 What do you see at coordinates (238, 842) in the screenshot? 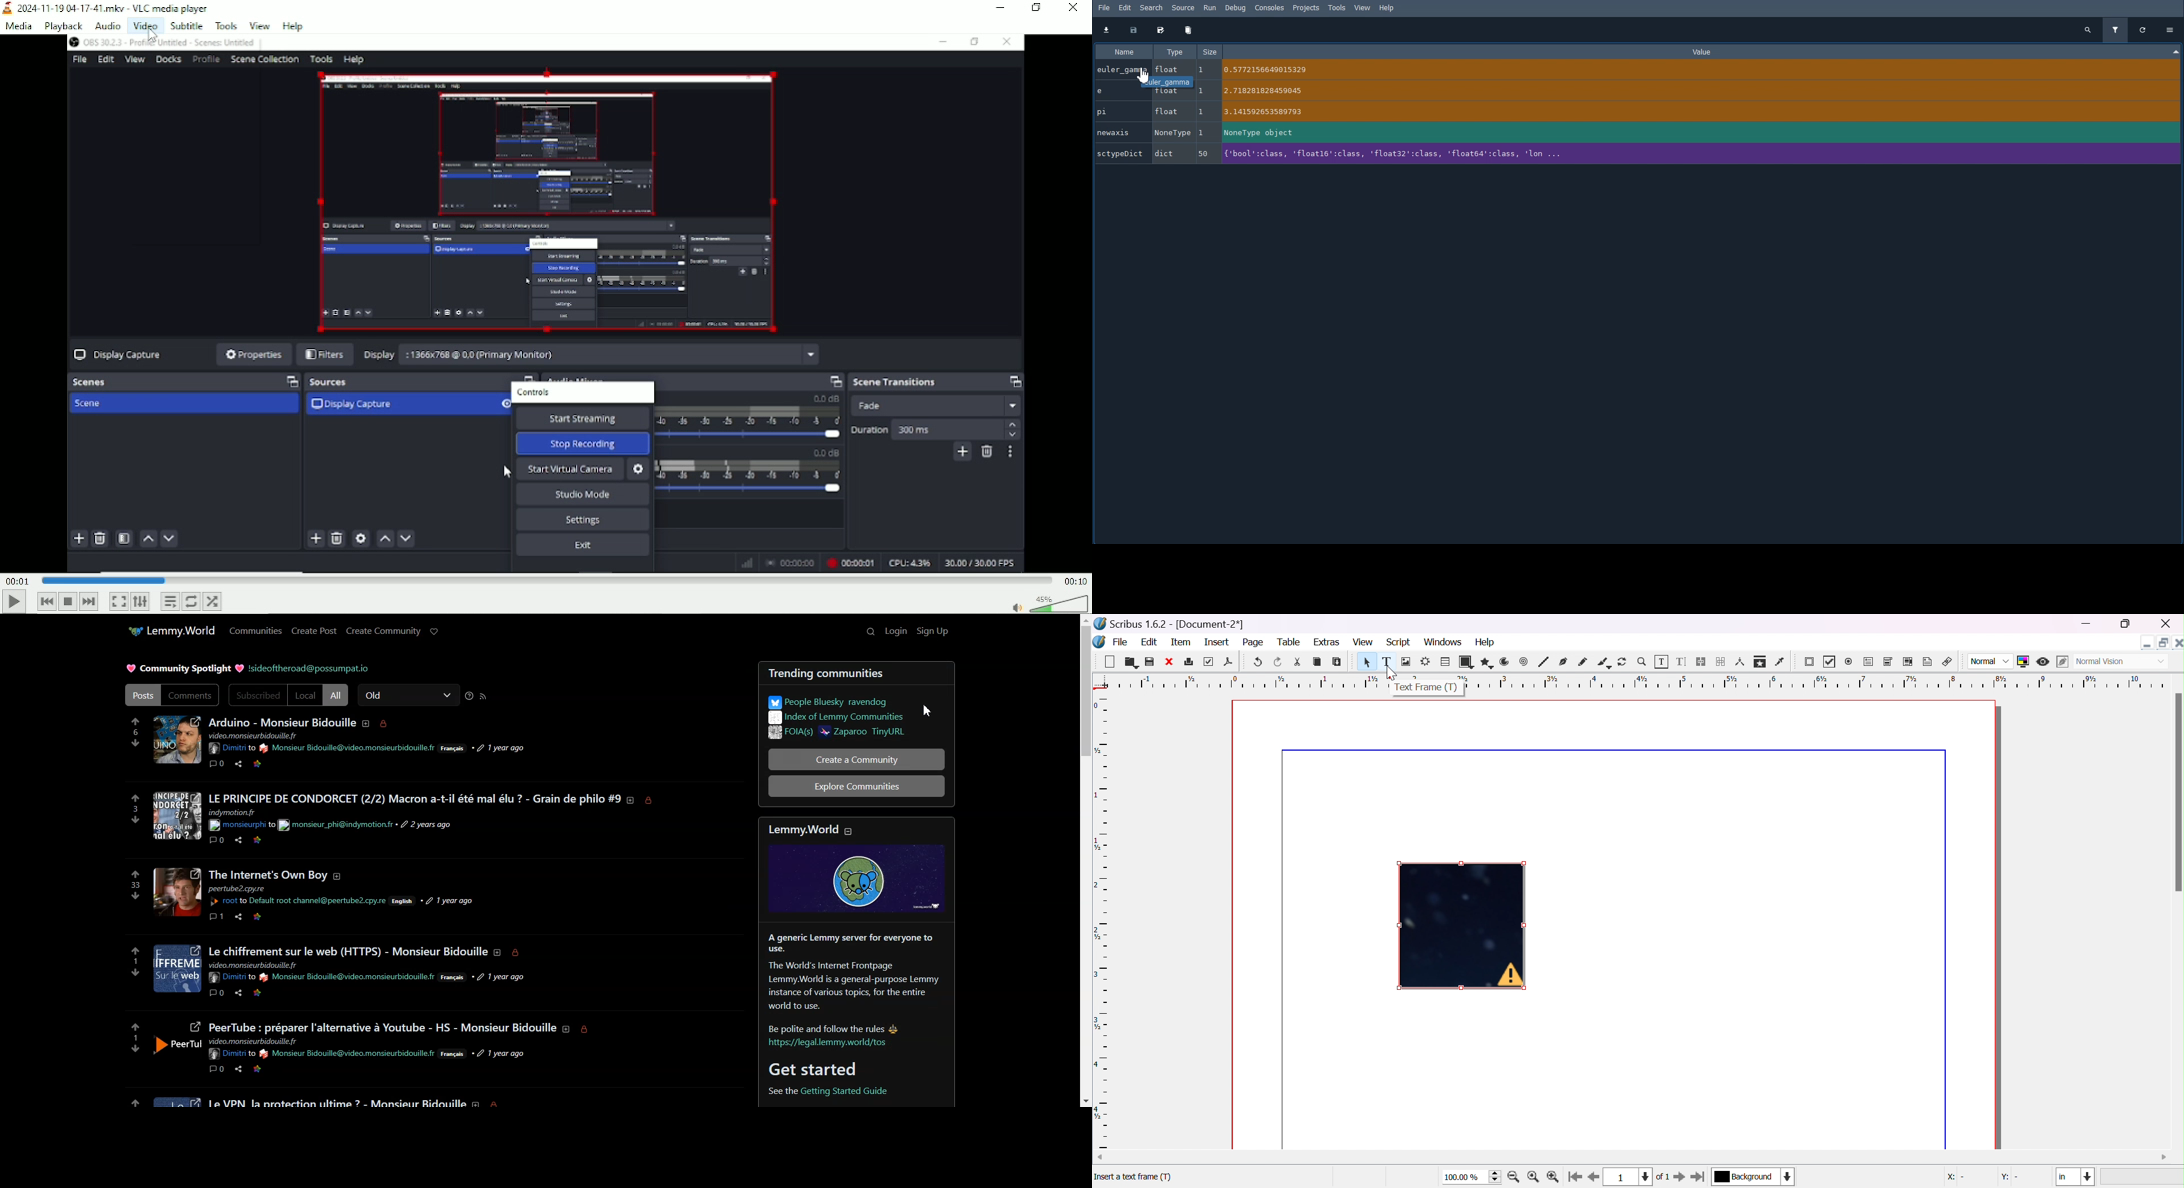
I see `share` at bounding box center [238, 842].